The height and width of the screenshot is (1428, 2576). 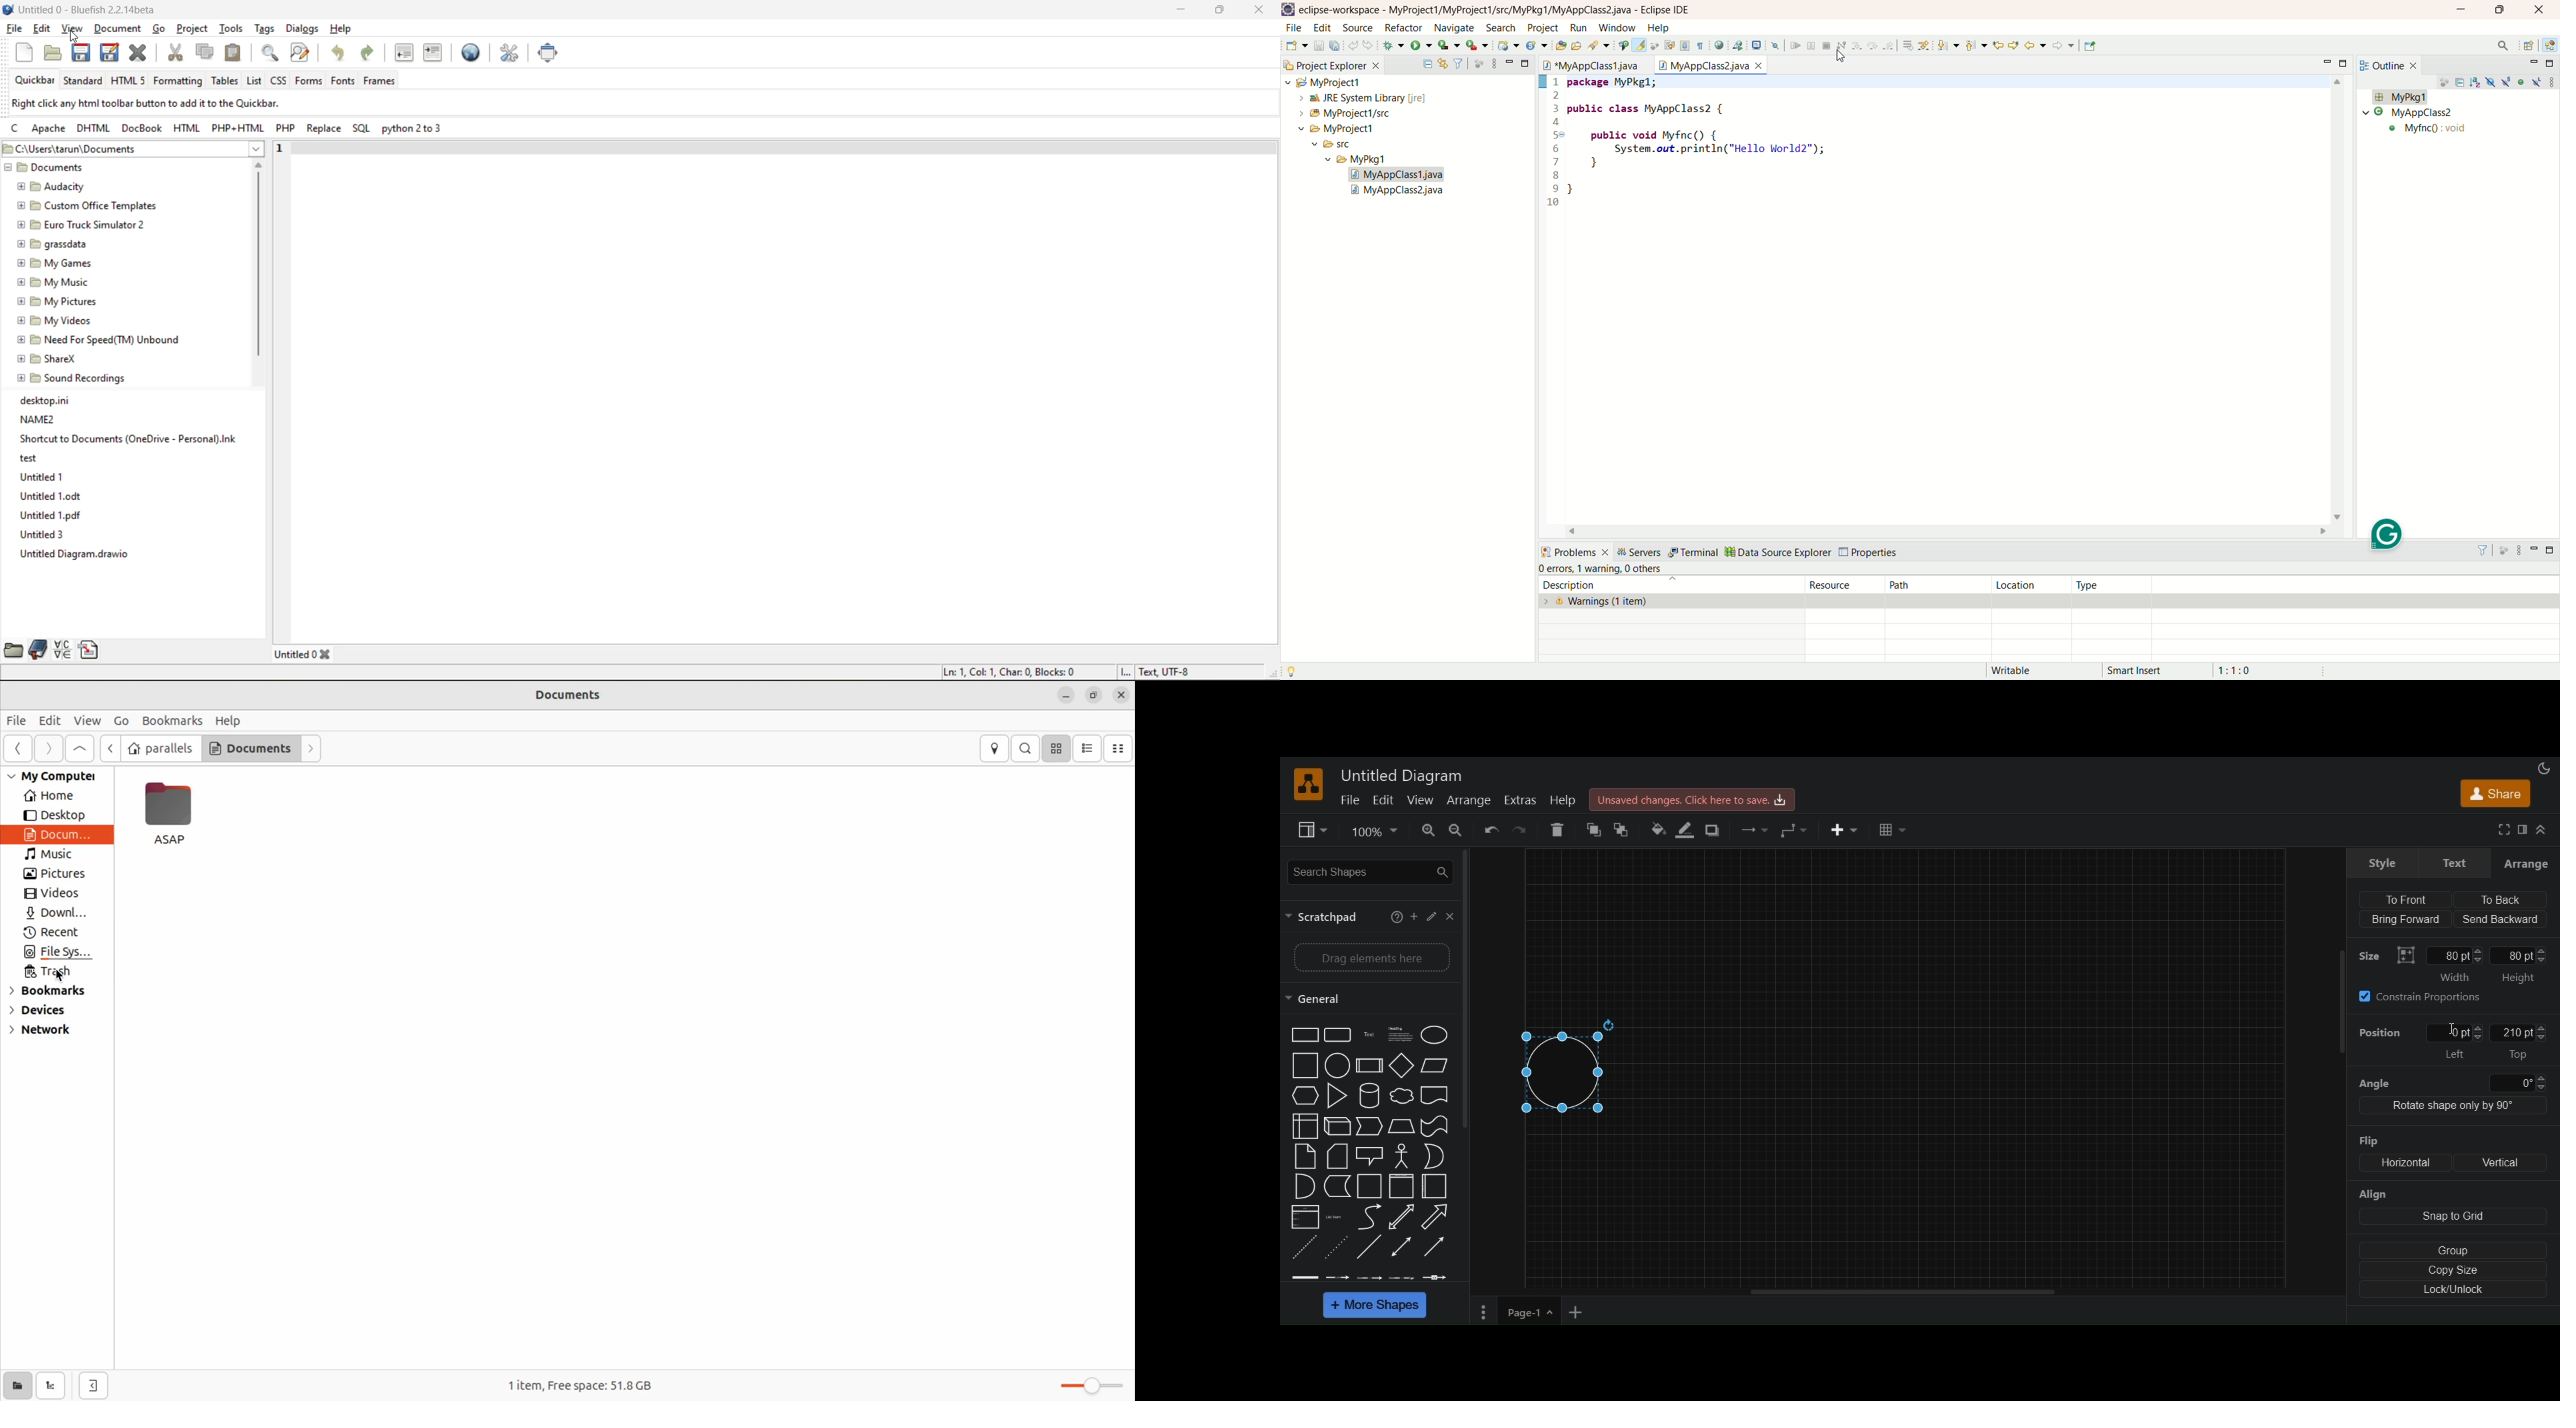 What do you see at coordinates (1329, 129) in the screenshot?
I see `project1` at bounding box center [1329, 129].